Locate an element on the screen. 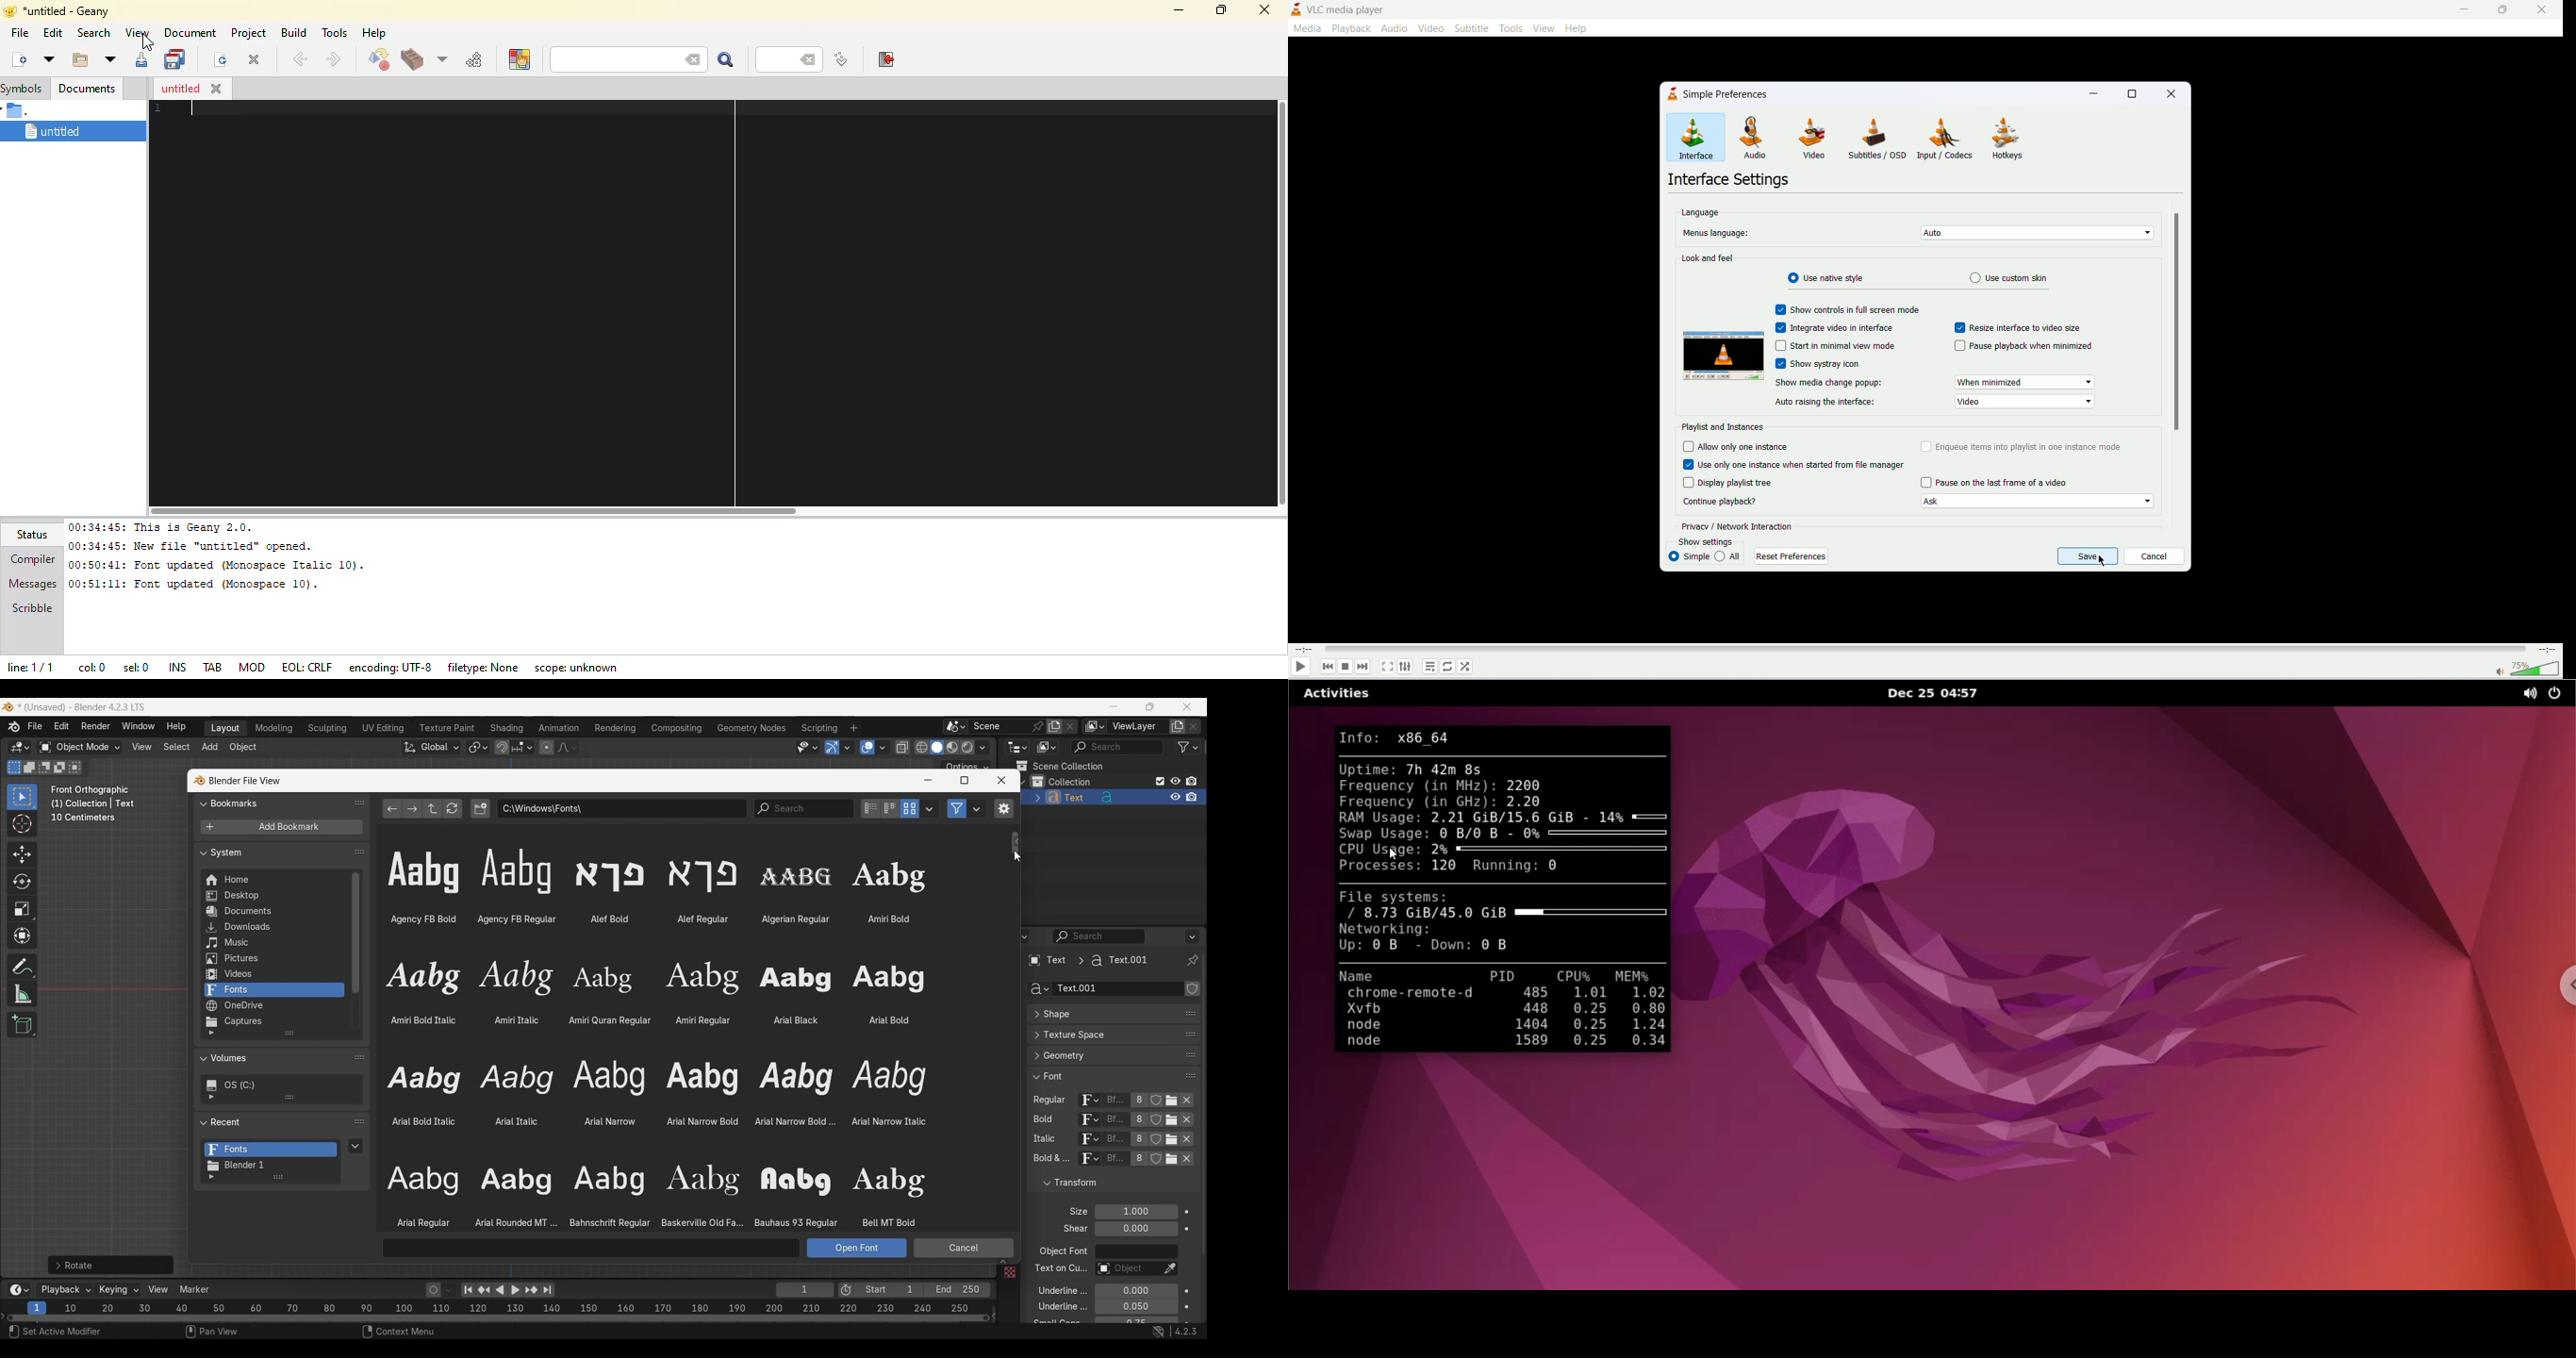 Image resolution: width=2576 pixels, height=1372 pixels. show settings is located at coordinates (1706, 541).